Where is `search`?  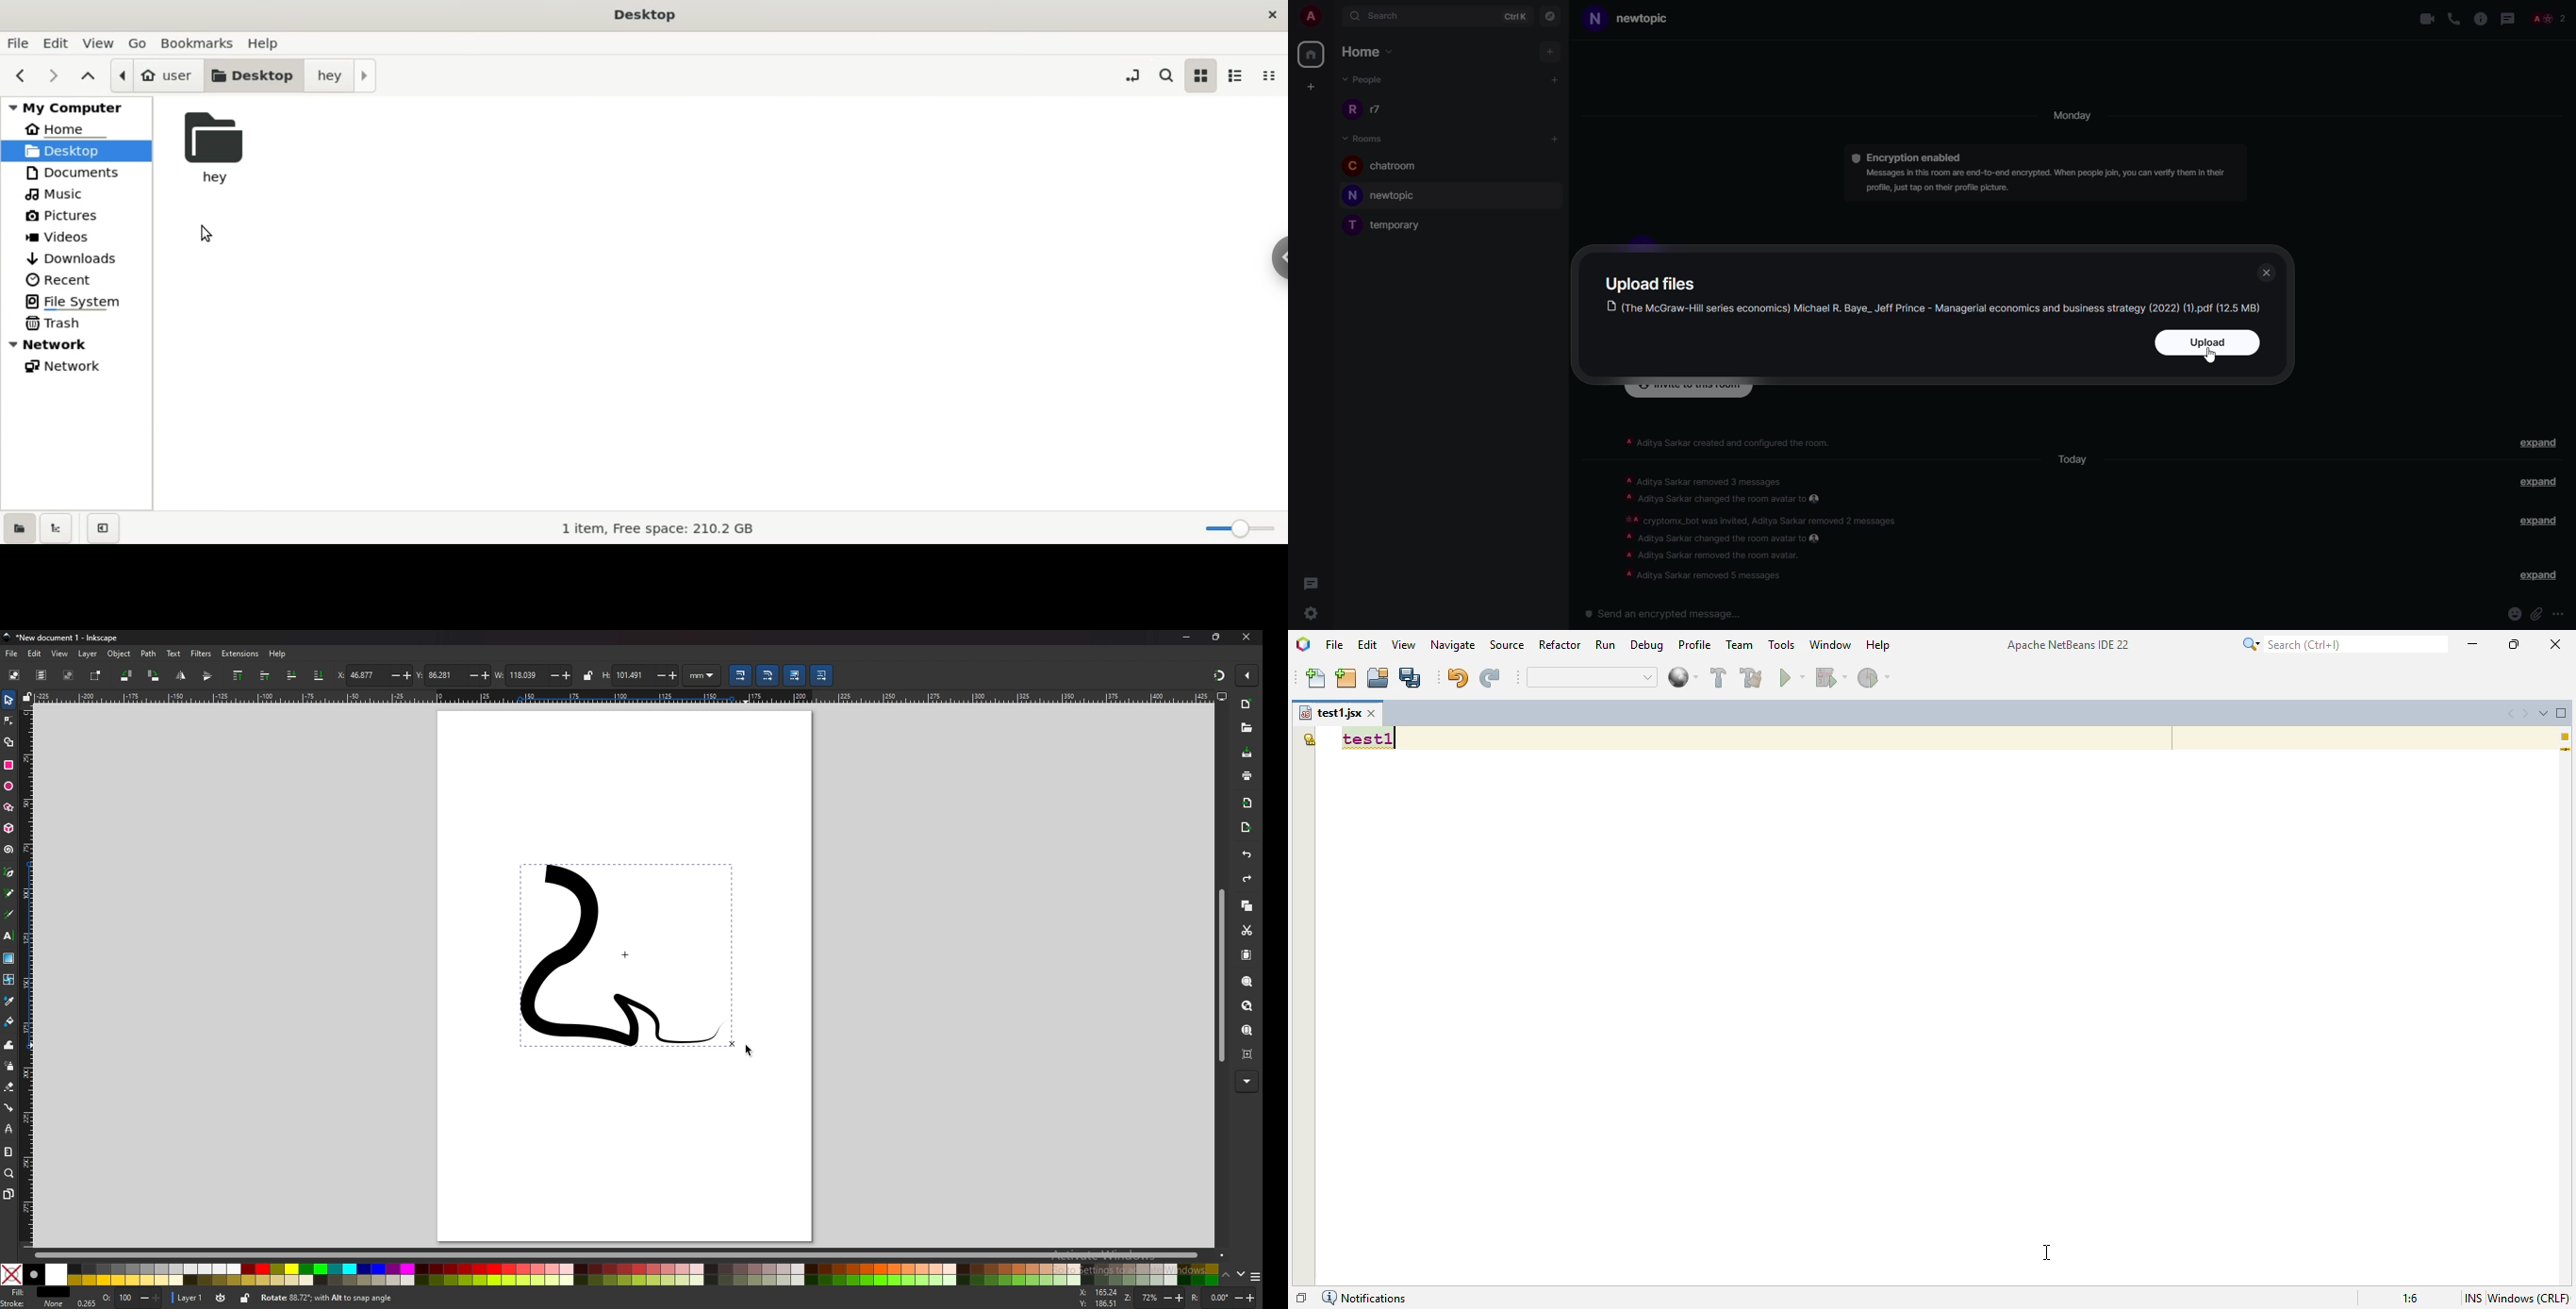 search is located at coordinates (1386, 15).